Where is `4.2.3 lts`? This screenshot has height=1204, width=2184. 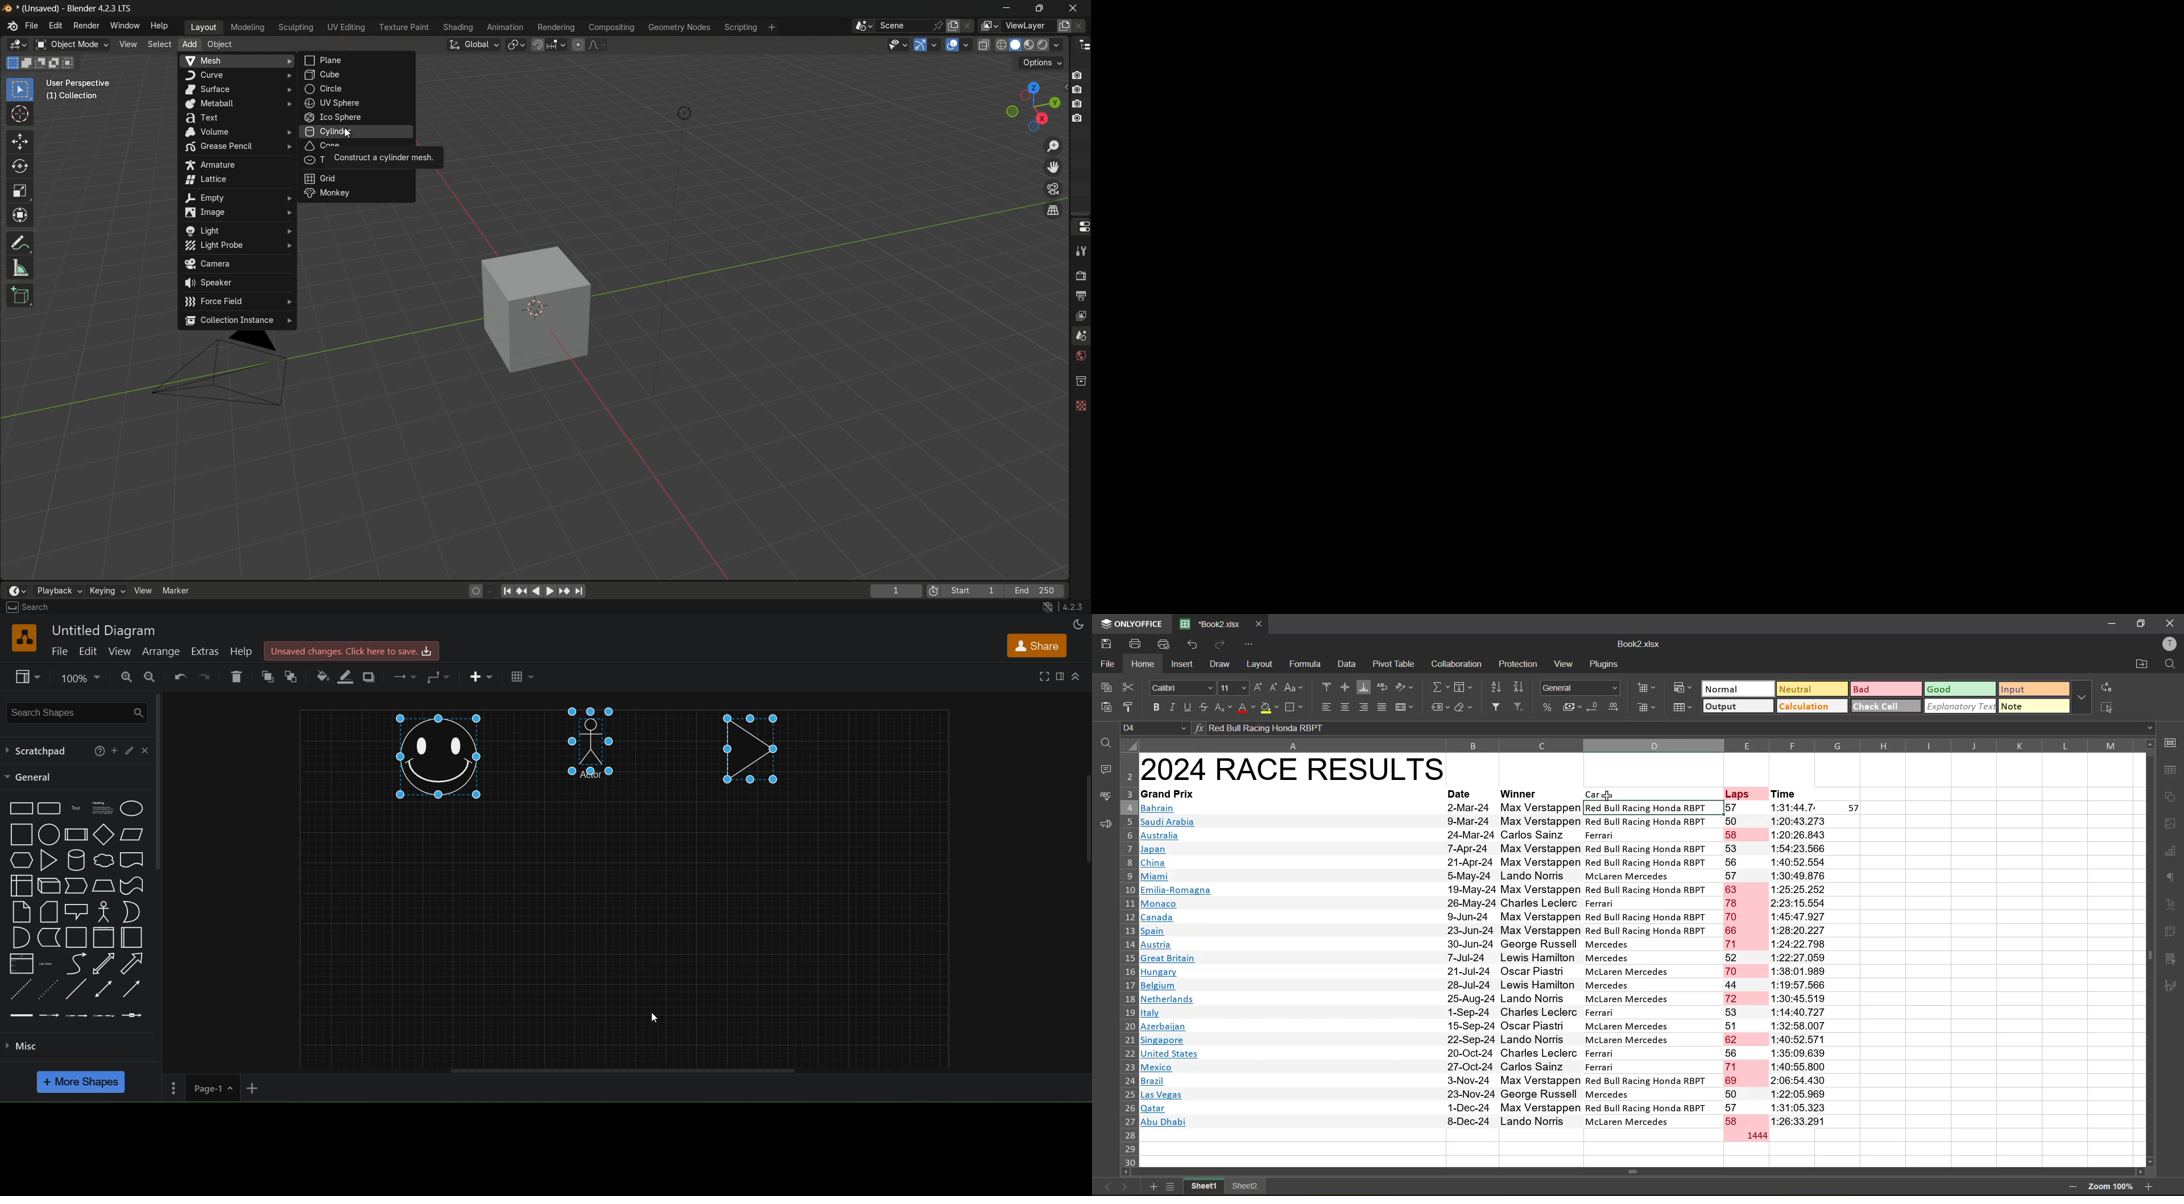
4.2.3 lts is located at coordinates (1064, 607).